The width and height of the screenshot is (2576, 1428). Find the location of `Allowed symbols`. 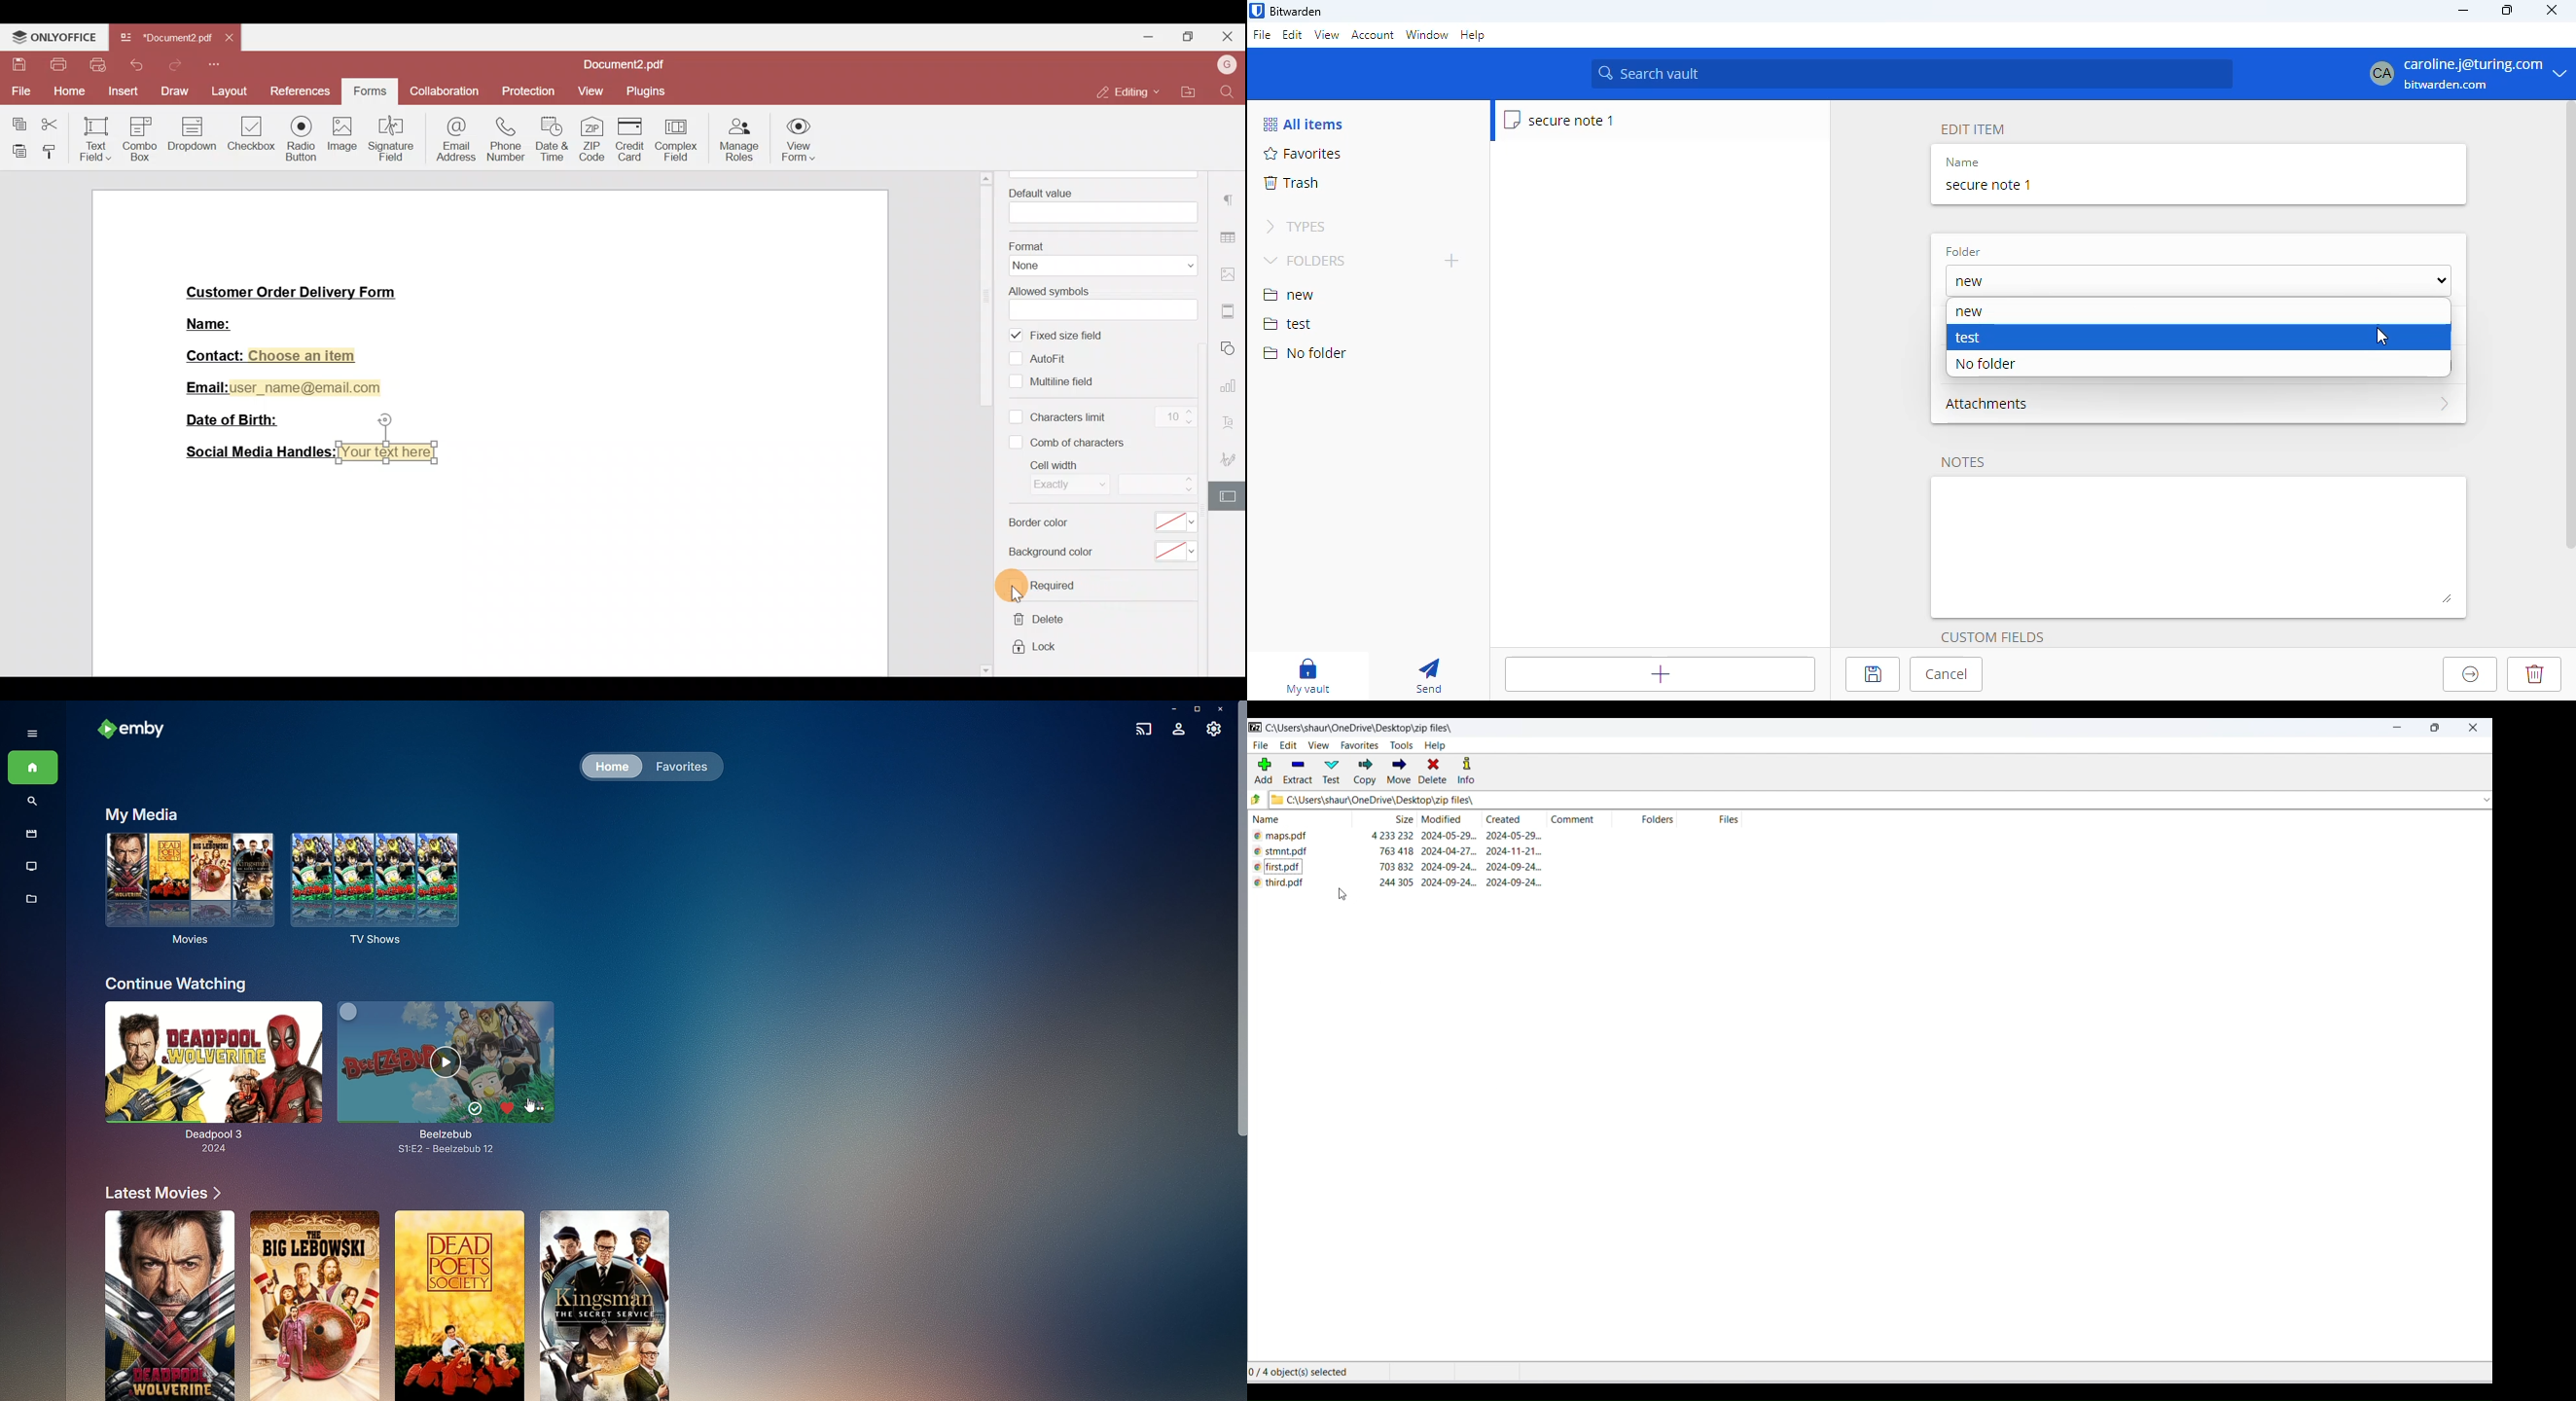

Allowed symbols is located at coordinates (1099, 301).